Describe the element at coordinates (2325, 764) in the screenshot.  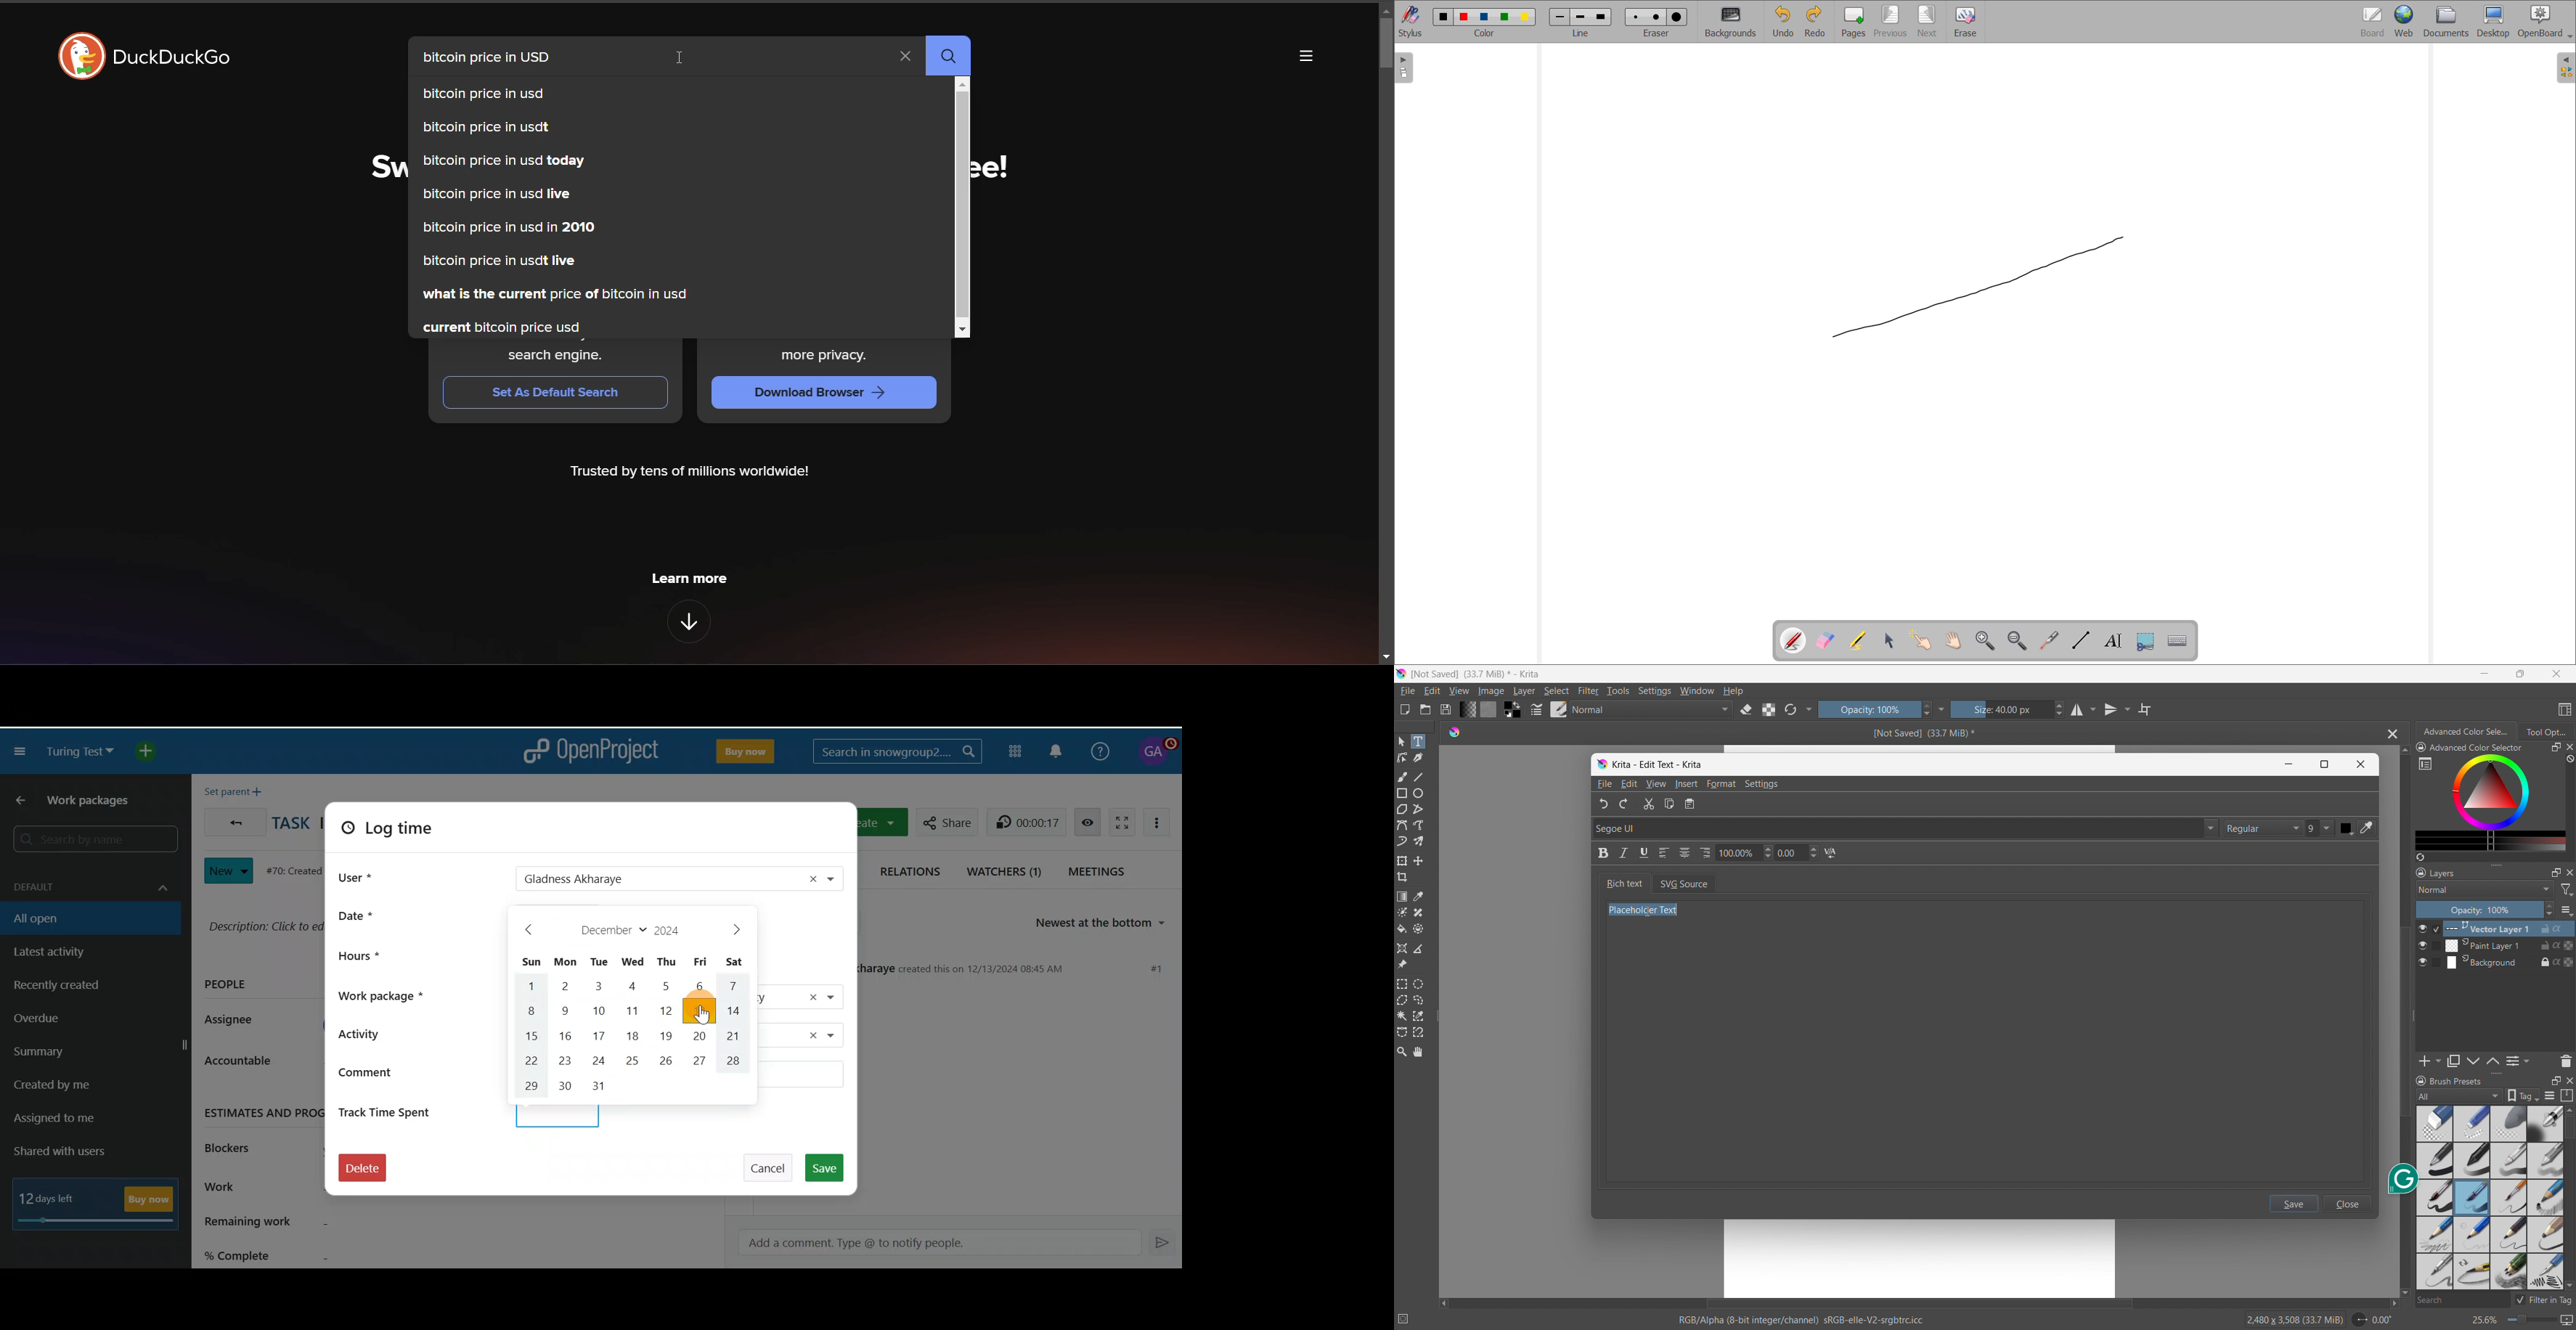
I see `Maximize` at that location.